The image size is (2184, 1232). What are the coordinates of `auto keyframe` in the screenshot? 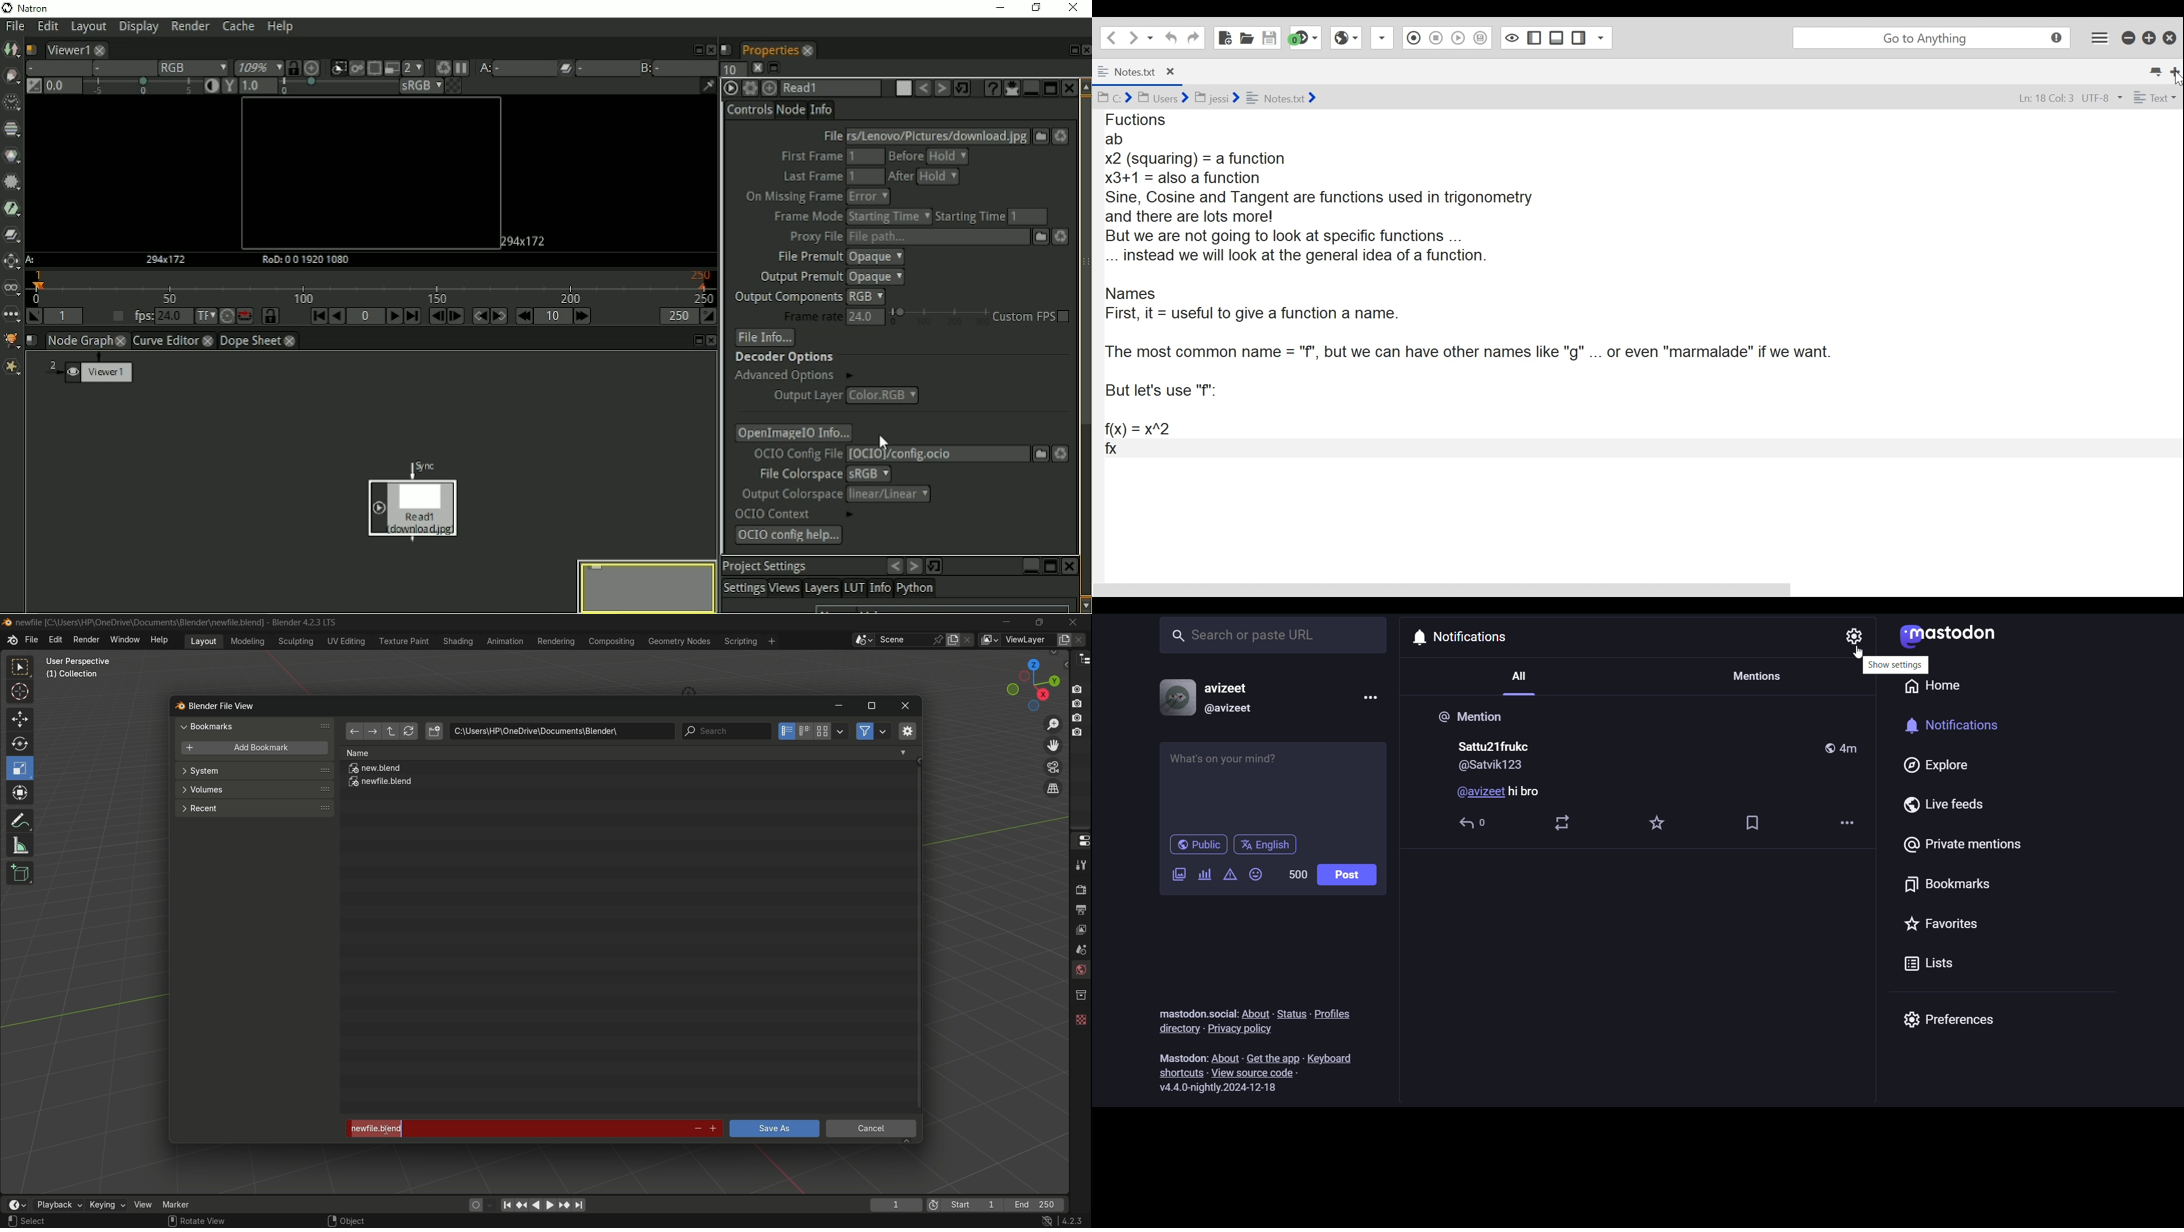 It's located at (491, 1205).